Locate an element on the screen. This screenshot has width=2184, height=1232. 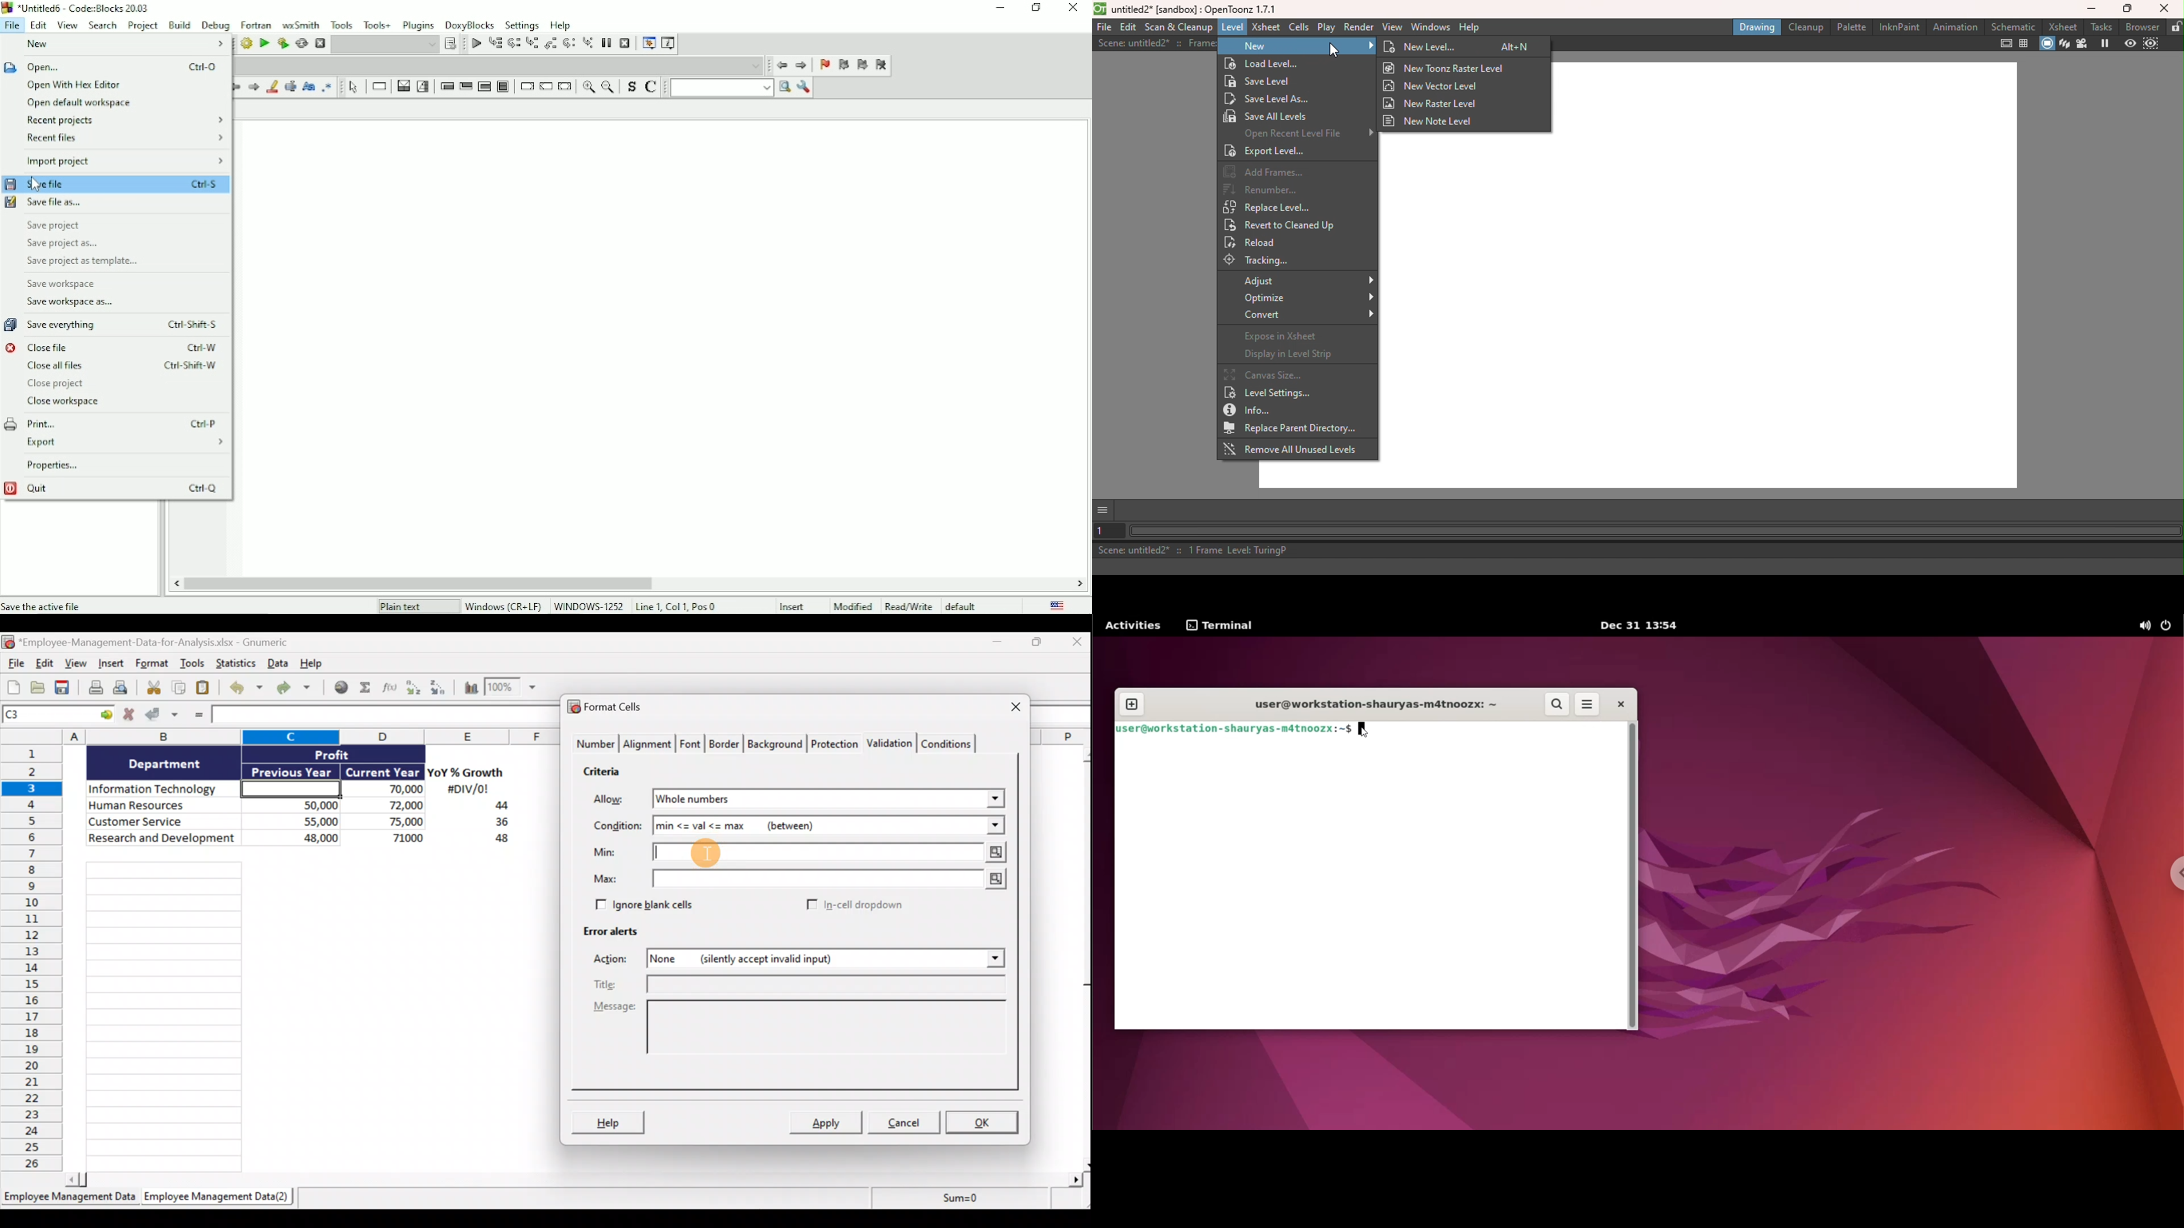
Continue-instruction is located at coordinates (546, 87).